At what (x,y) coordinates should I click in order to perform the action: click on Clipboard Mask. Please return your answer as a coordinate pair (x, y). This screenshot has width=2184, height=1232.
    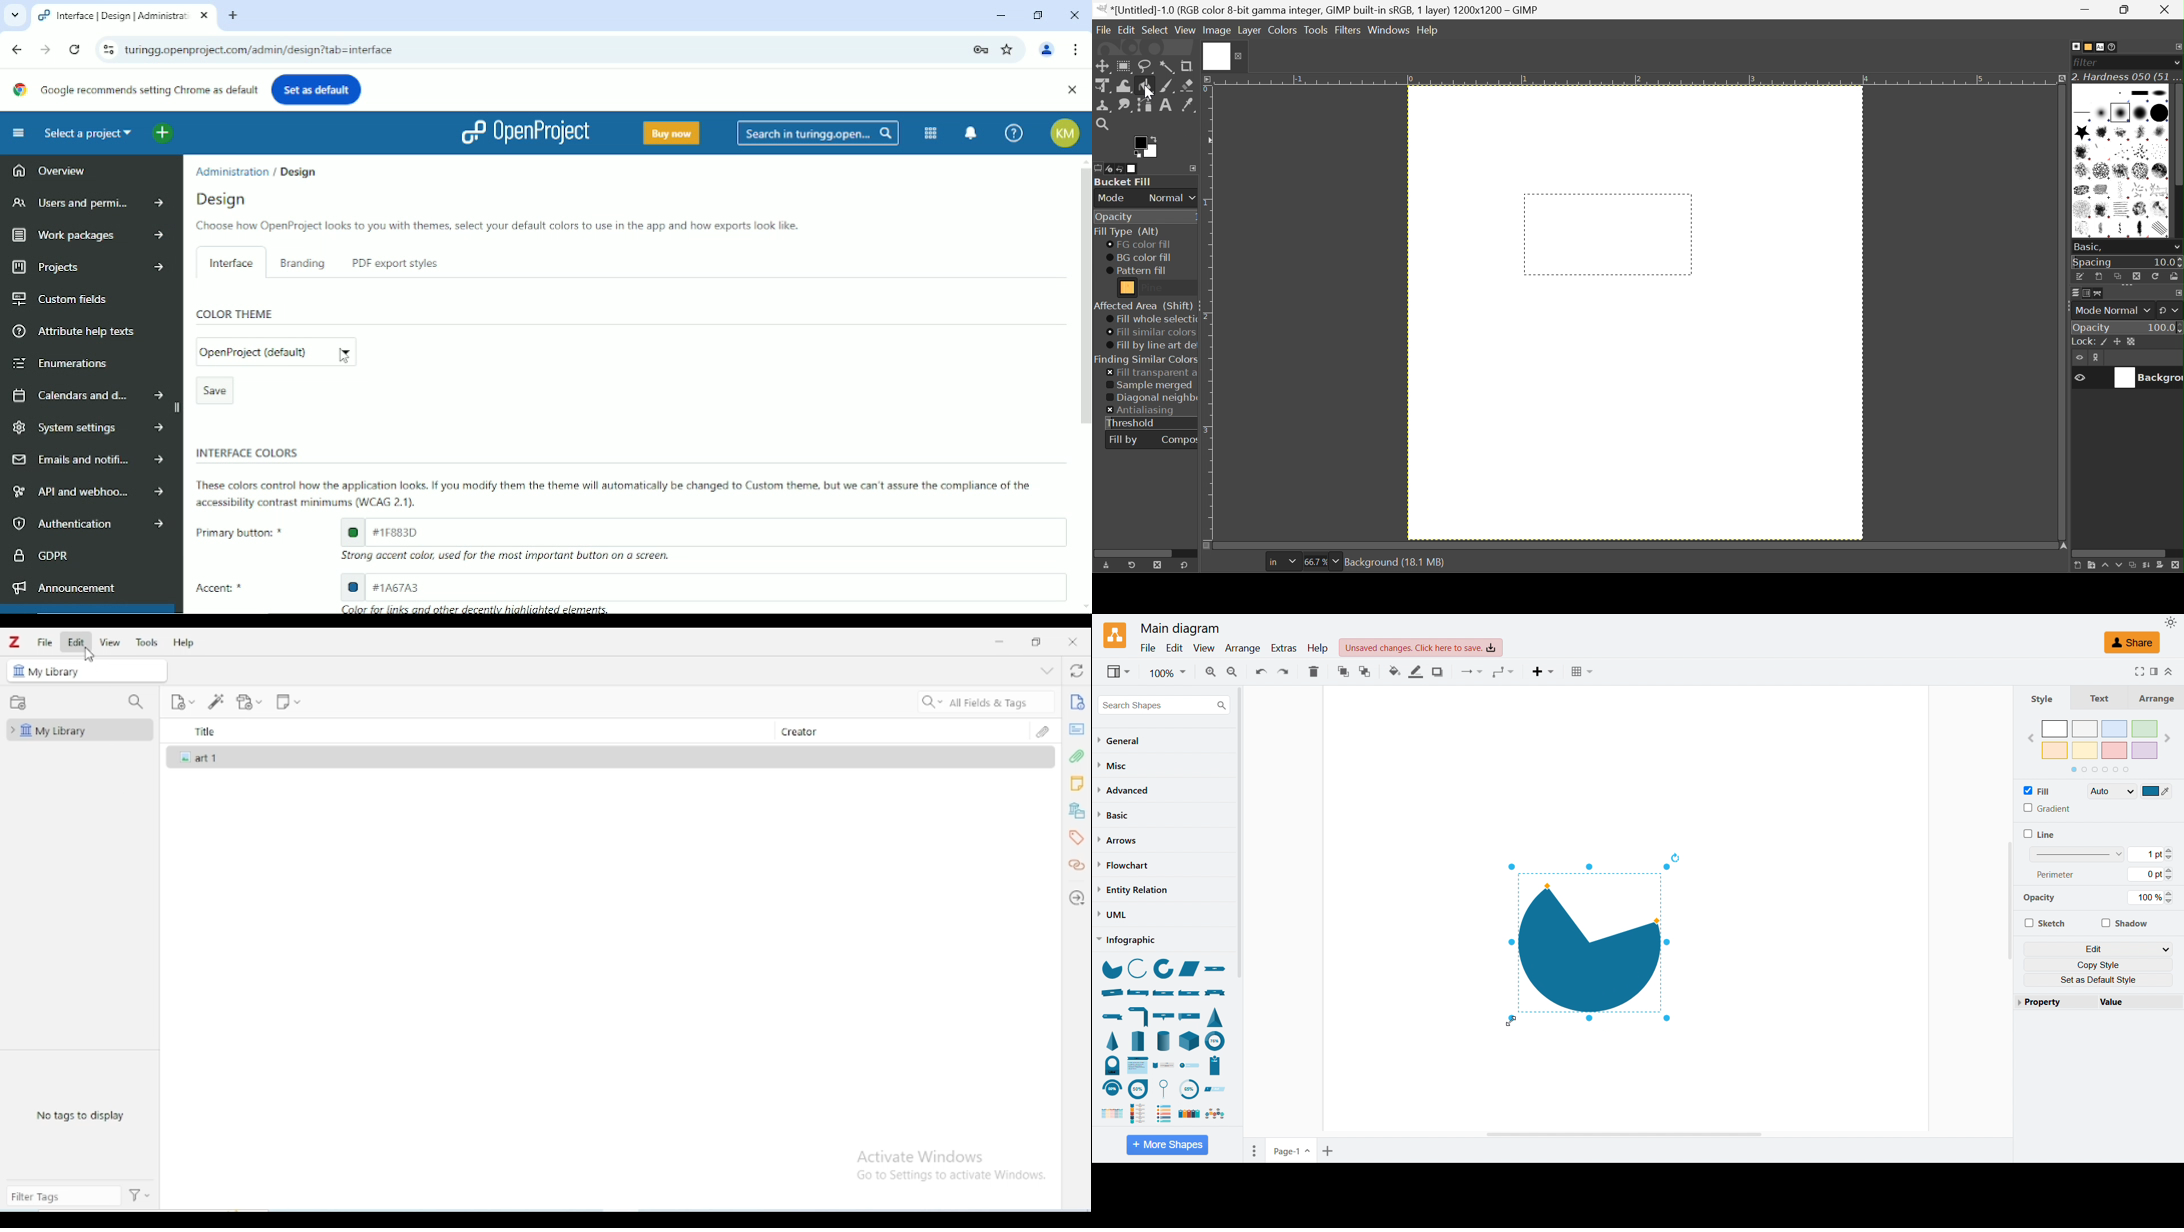
    Looking at the image, I should click on (2105, 94).